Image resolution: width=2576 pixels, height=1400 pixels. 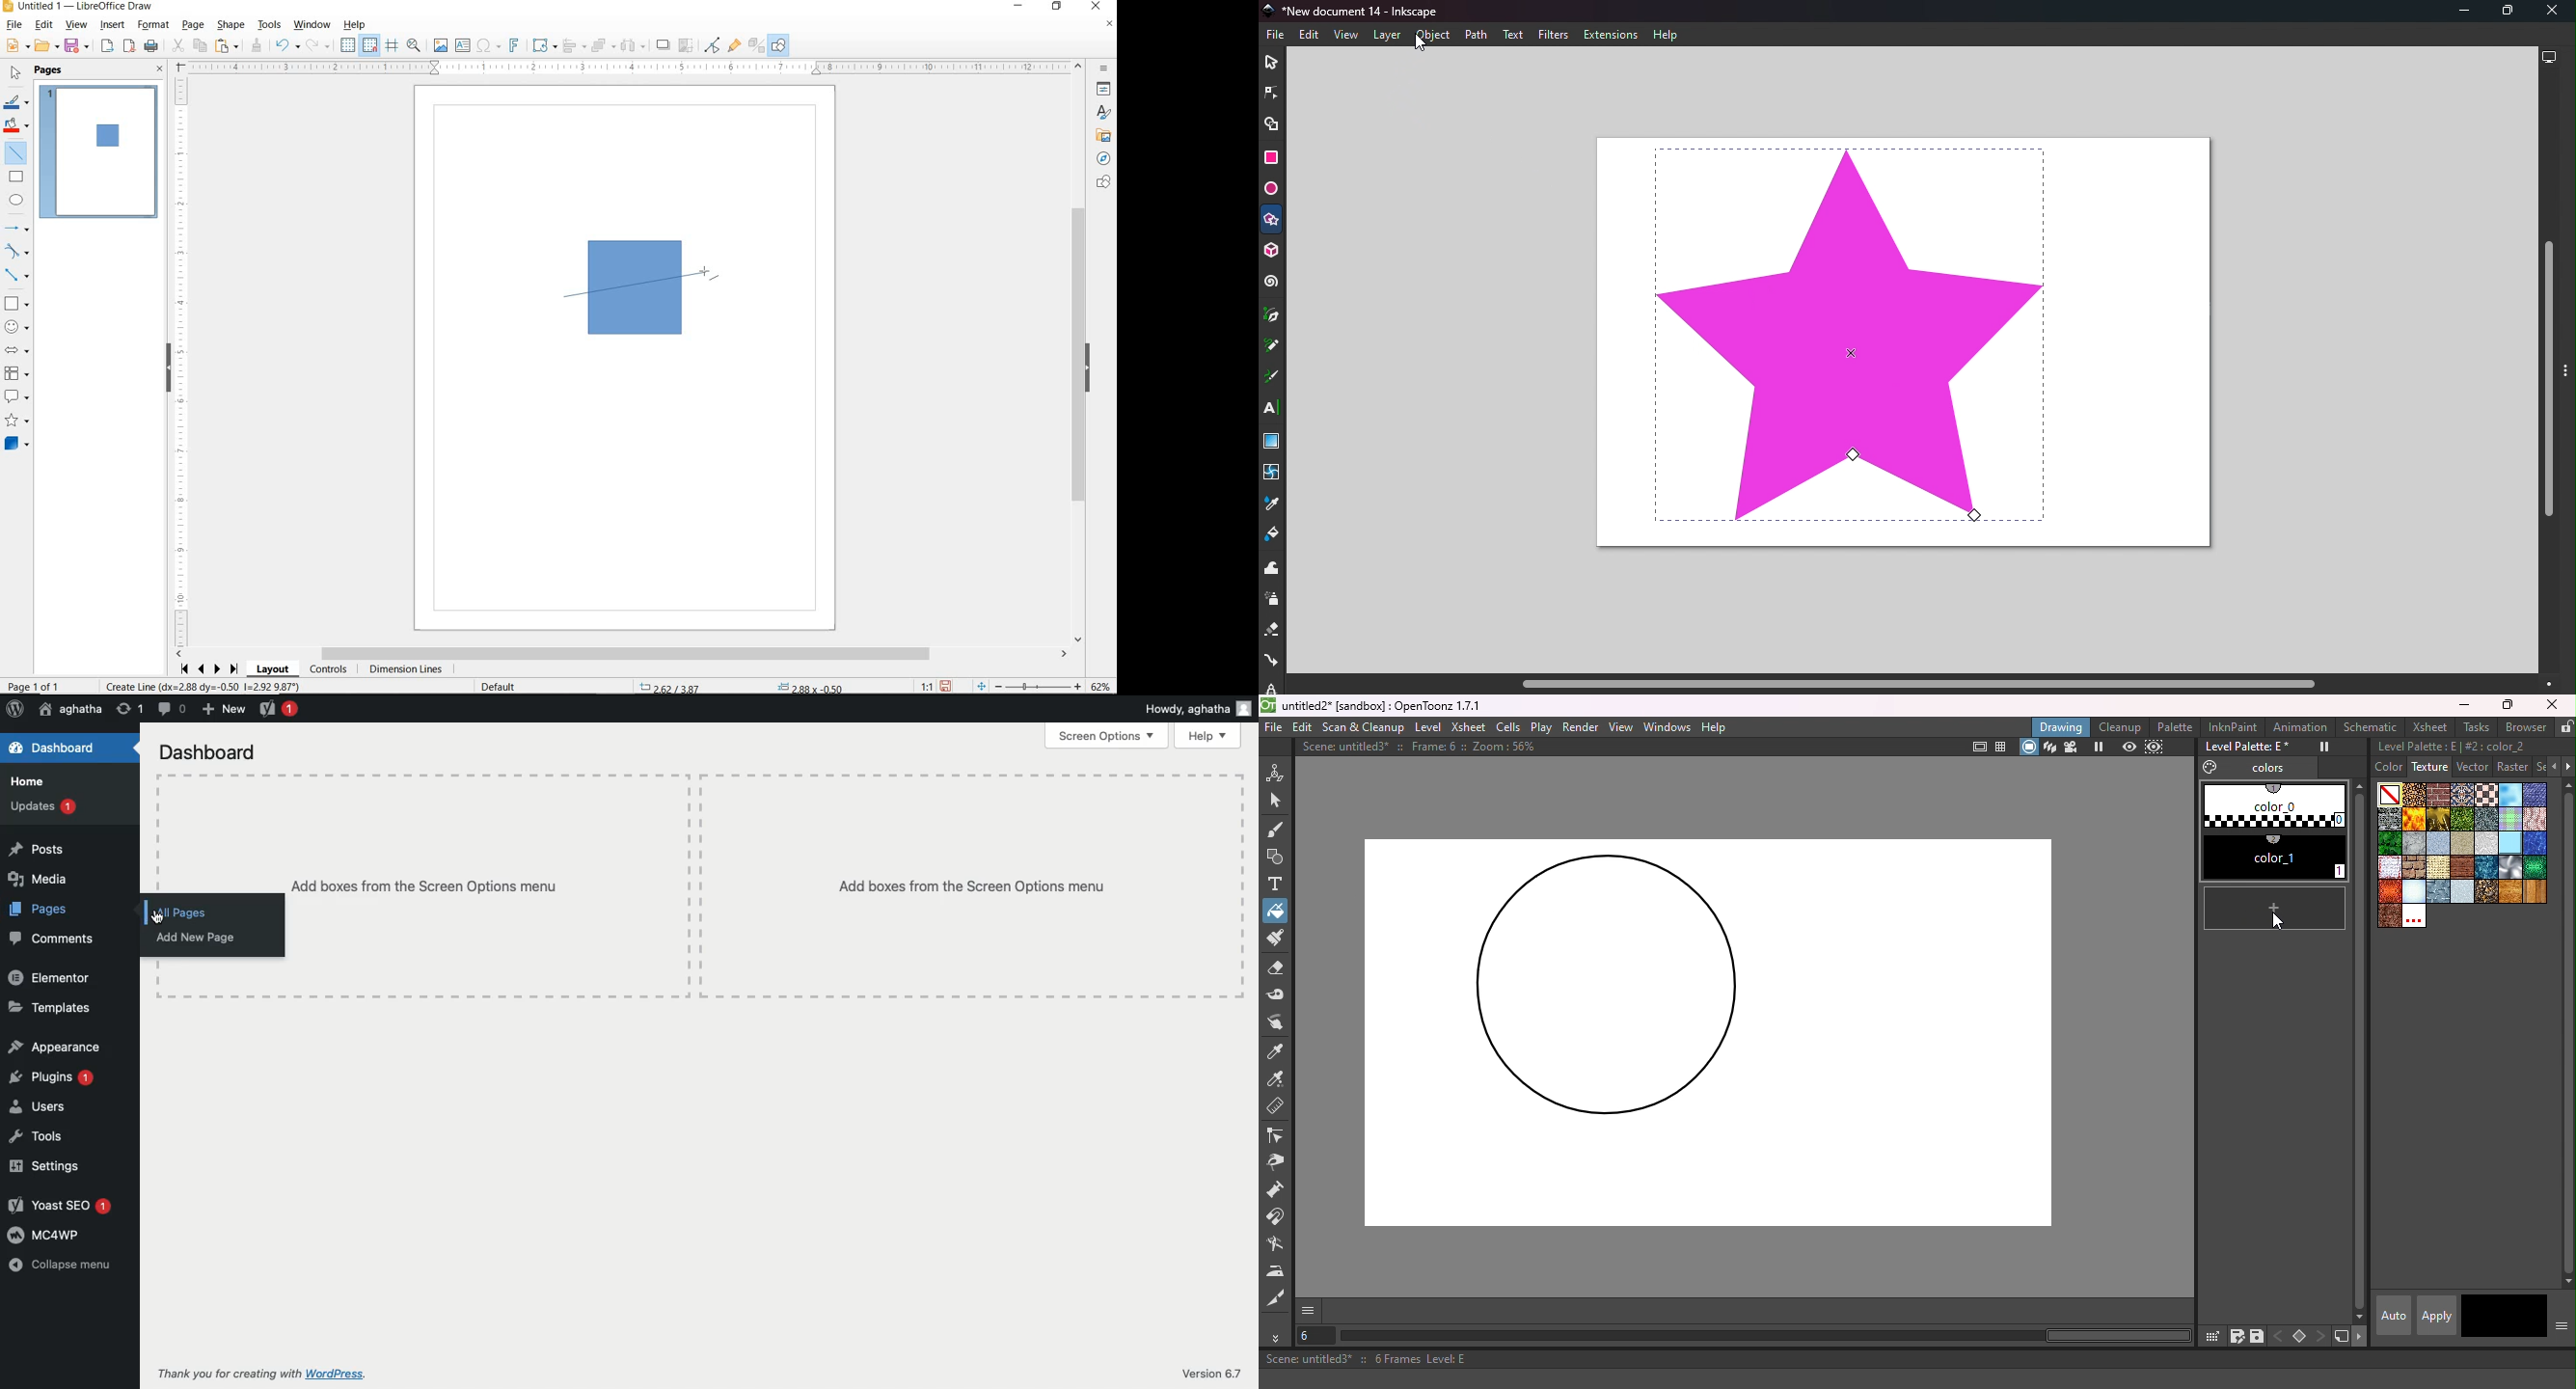 What do you see at coordinates (2549, 374) in the screenshot?
I see `Vertical scroll bar` at bounding box center [2549, 374].